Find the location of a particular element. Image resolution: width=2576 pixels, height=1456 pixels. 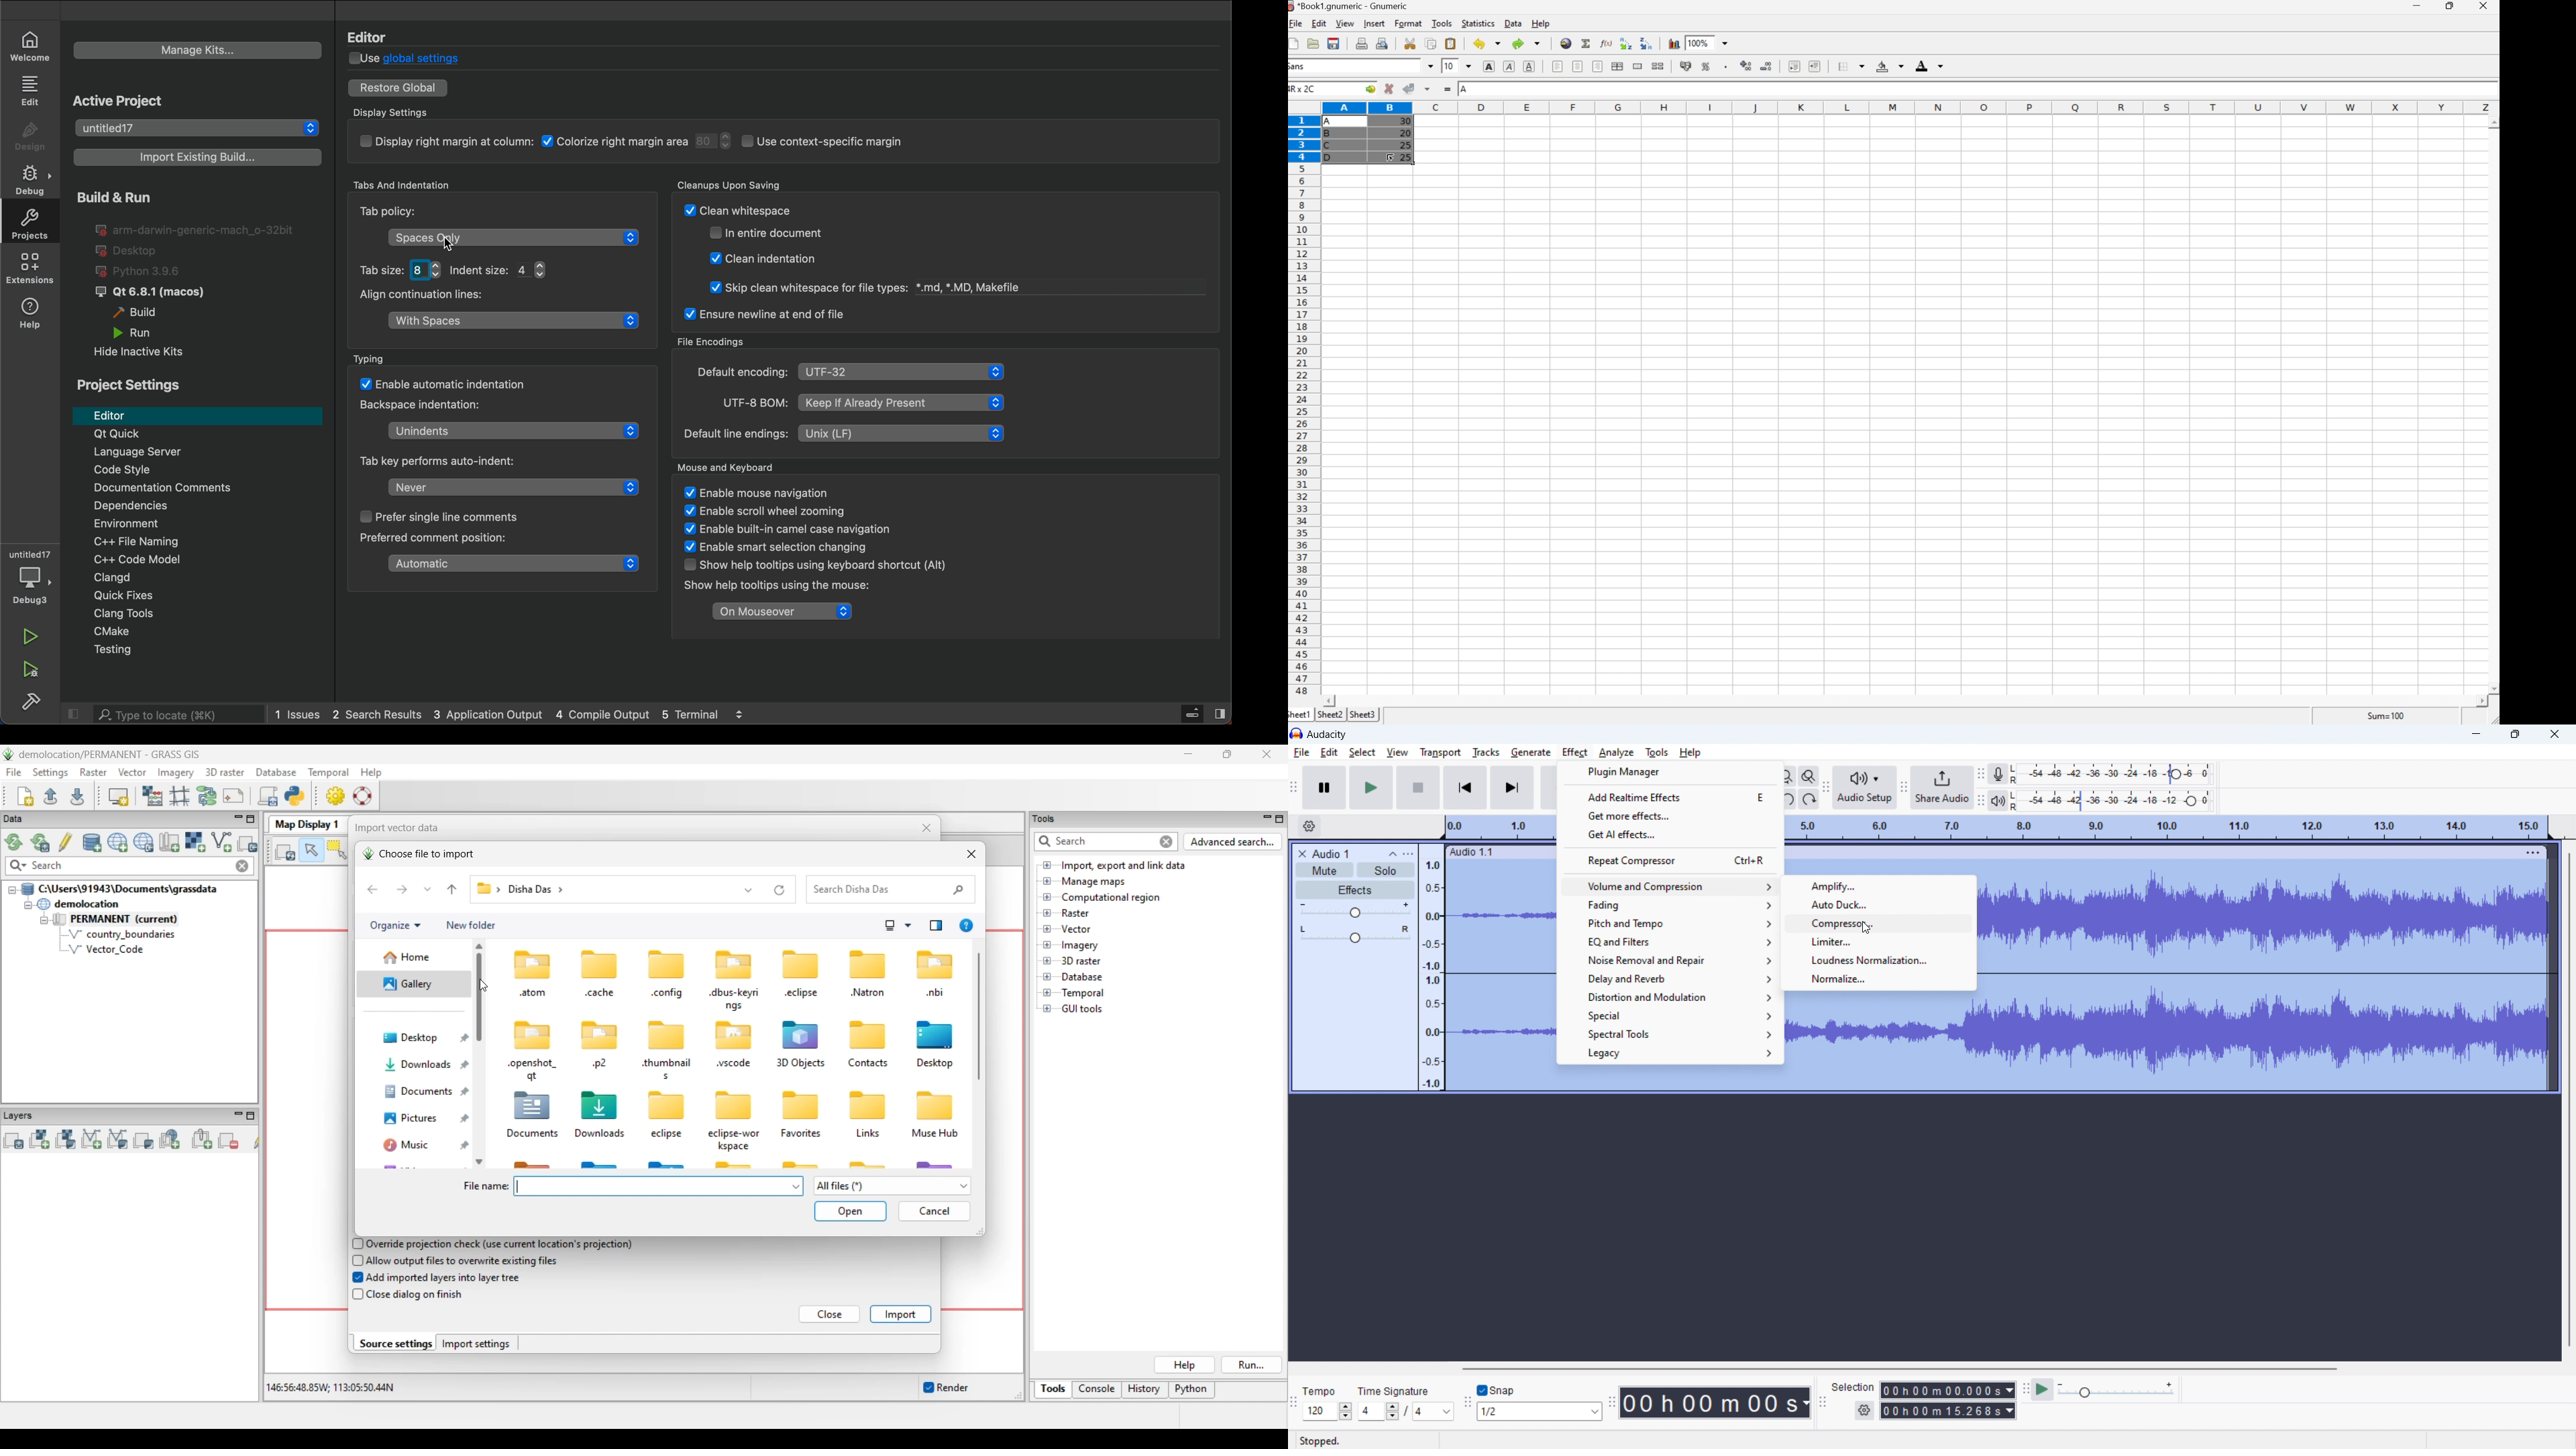

Scroll Up is located at coordinates (2492, 120).